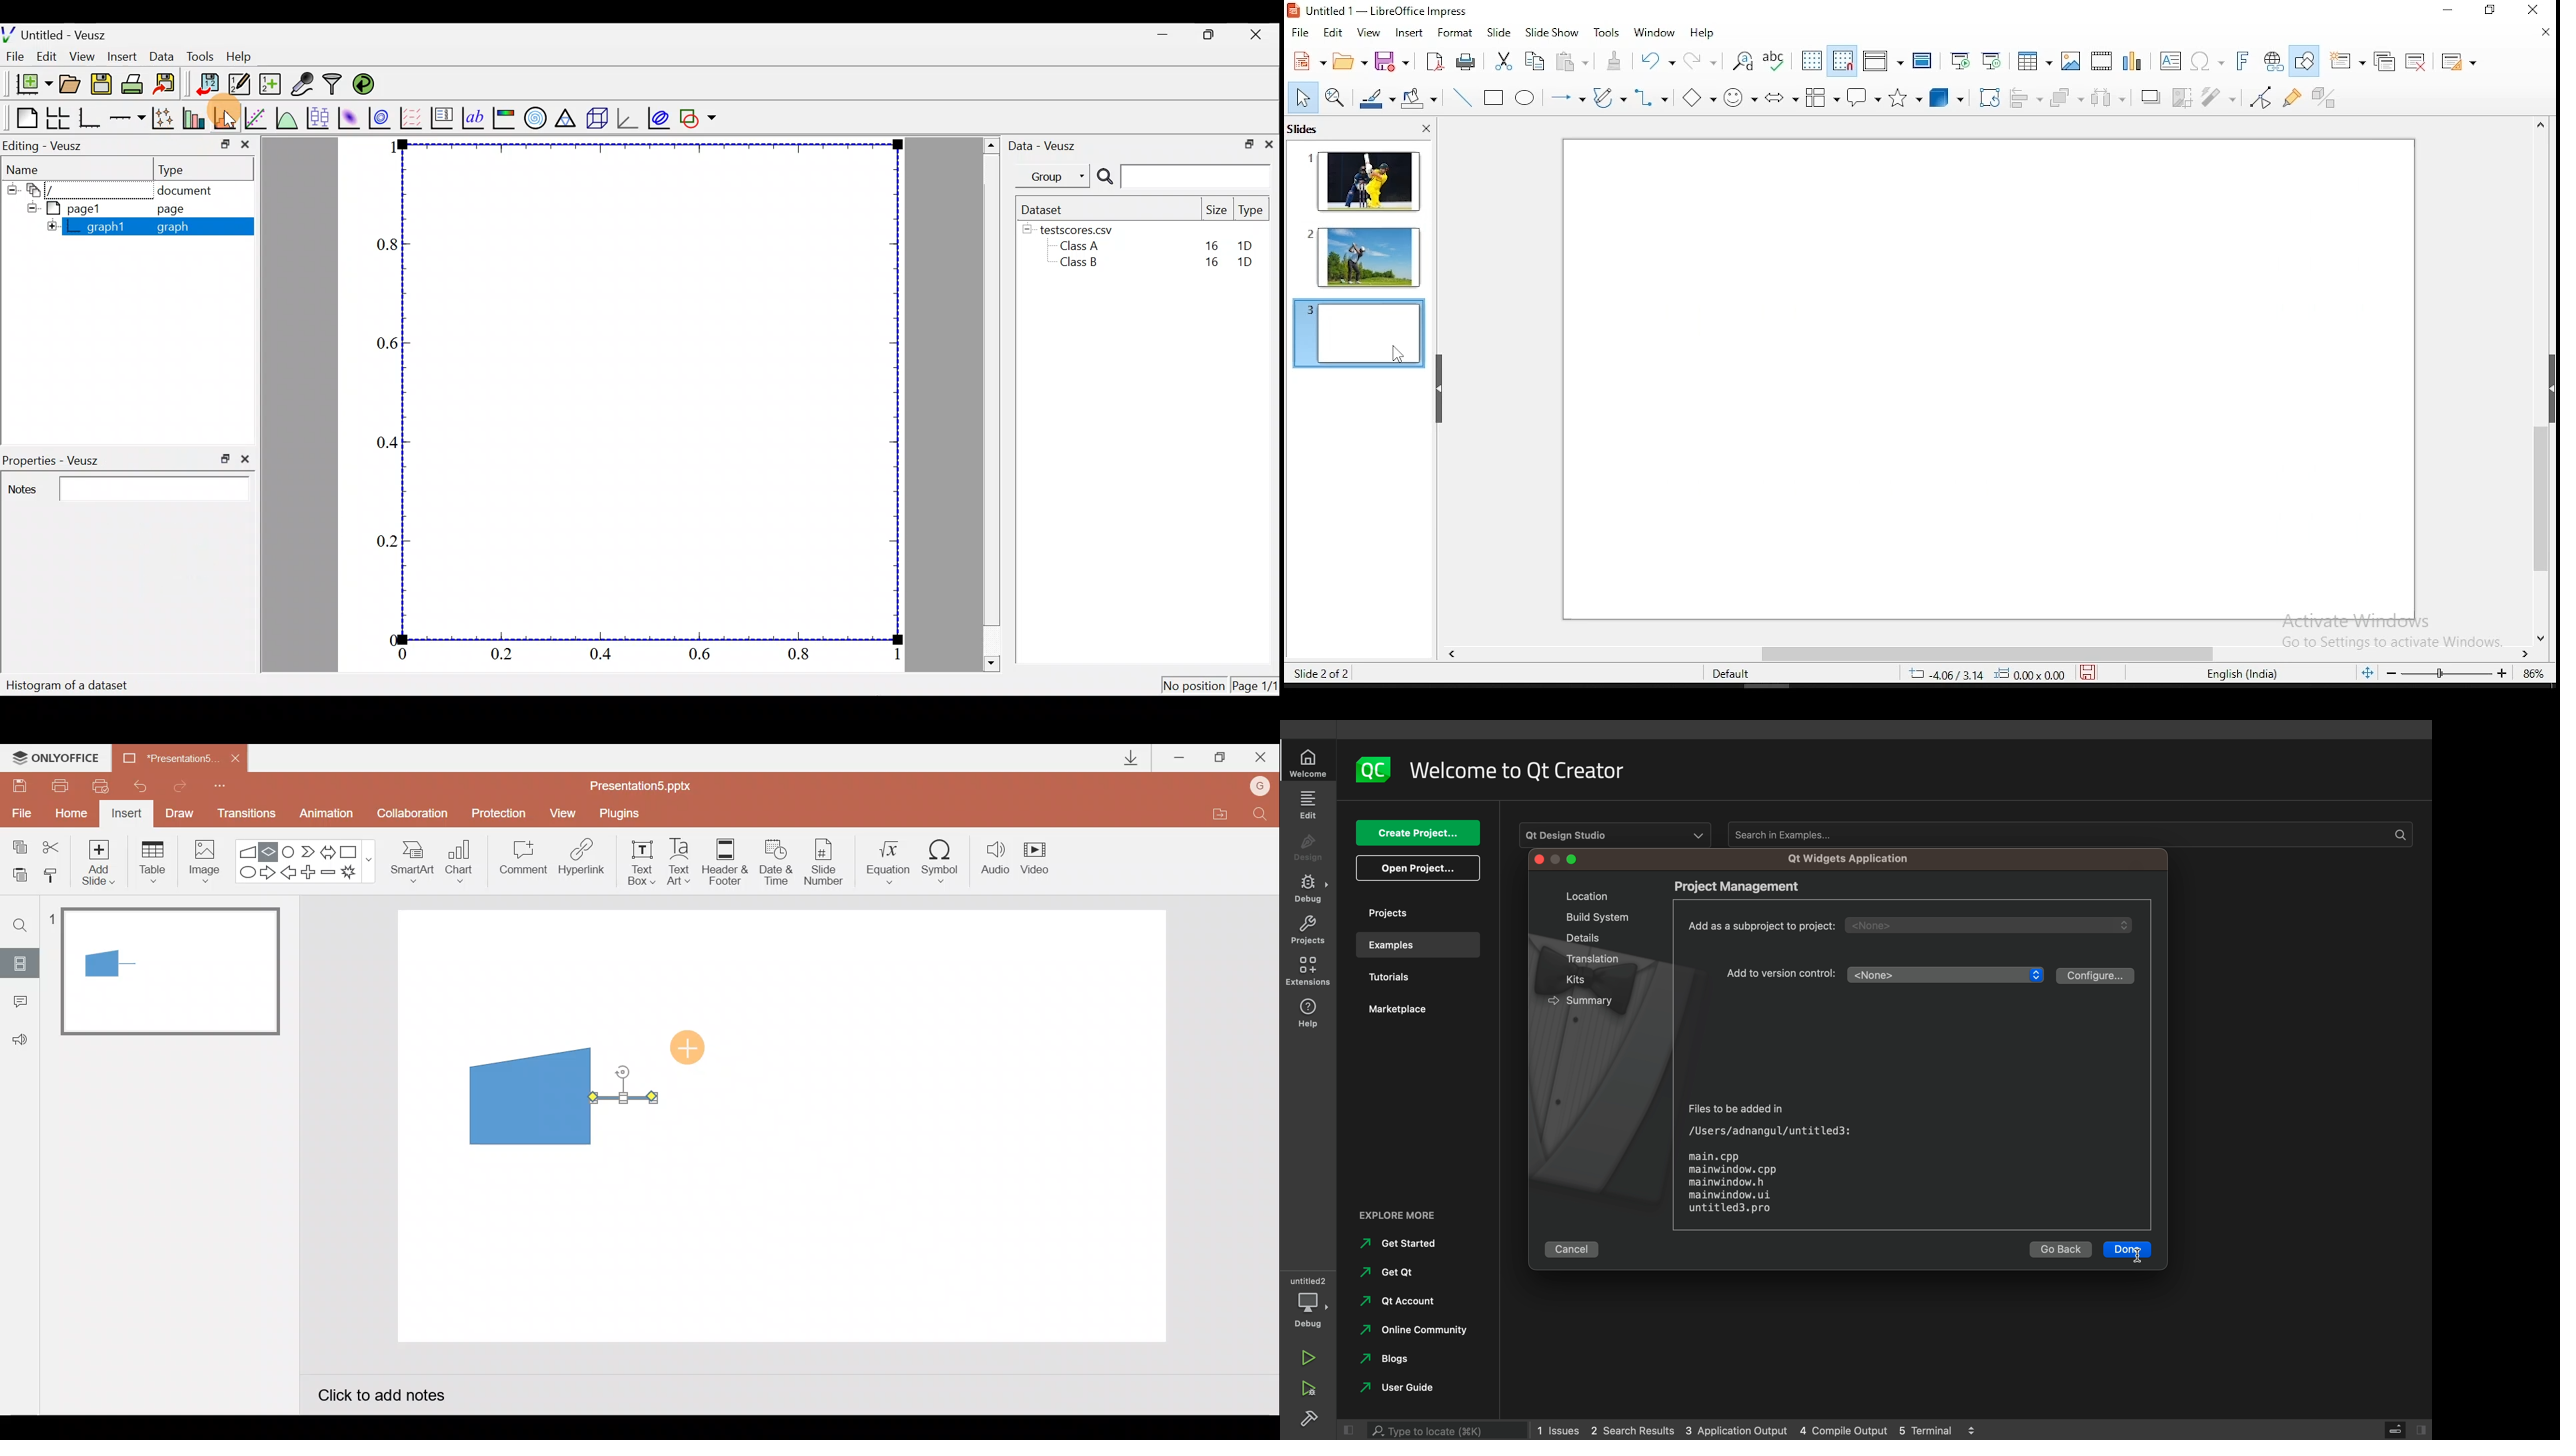 Image resolution: width=2576 pixels, height=1456 pixels. What do you see at coordinates (945, 861) in the screenshot?
I see `Symbol` at bounding box center [945, 861].